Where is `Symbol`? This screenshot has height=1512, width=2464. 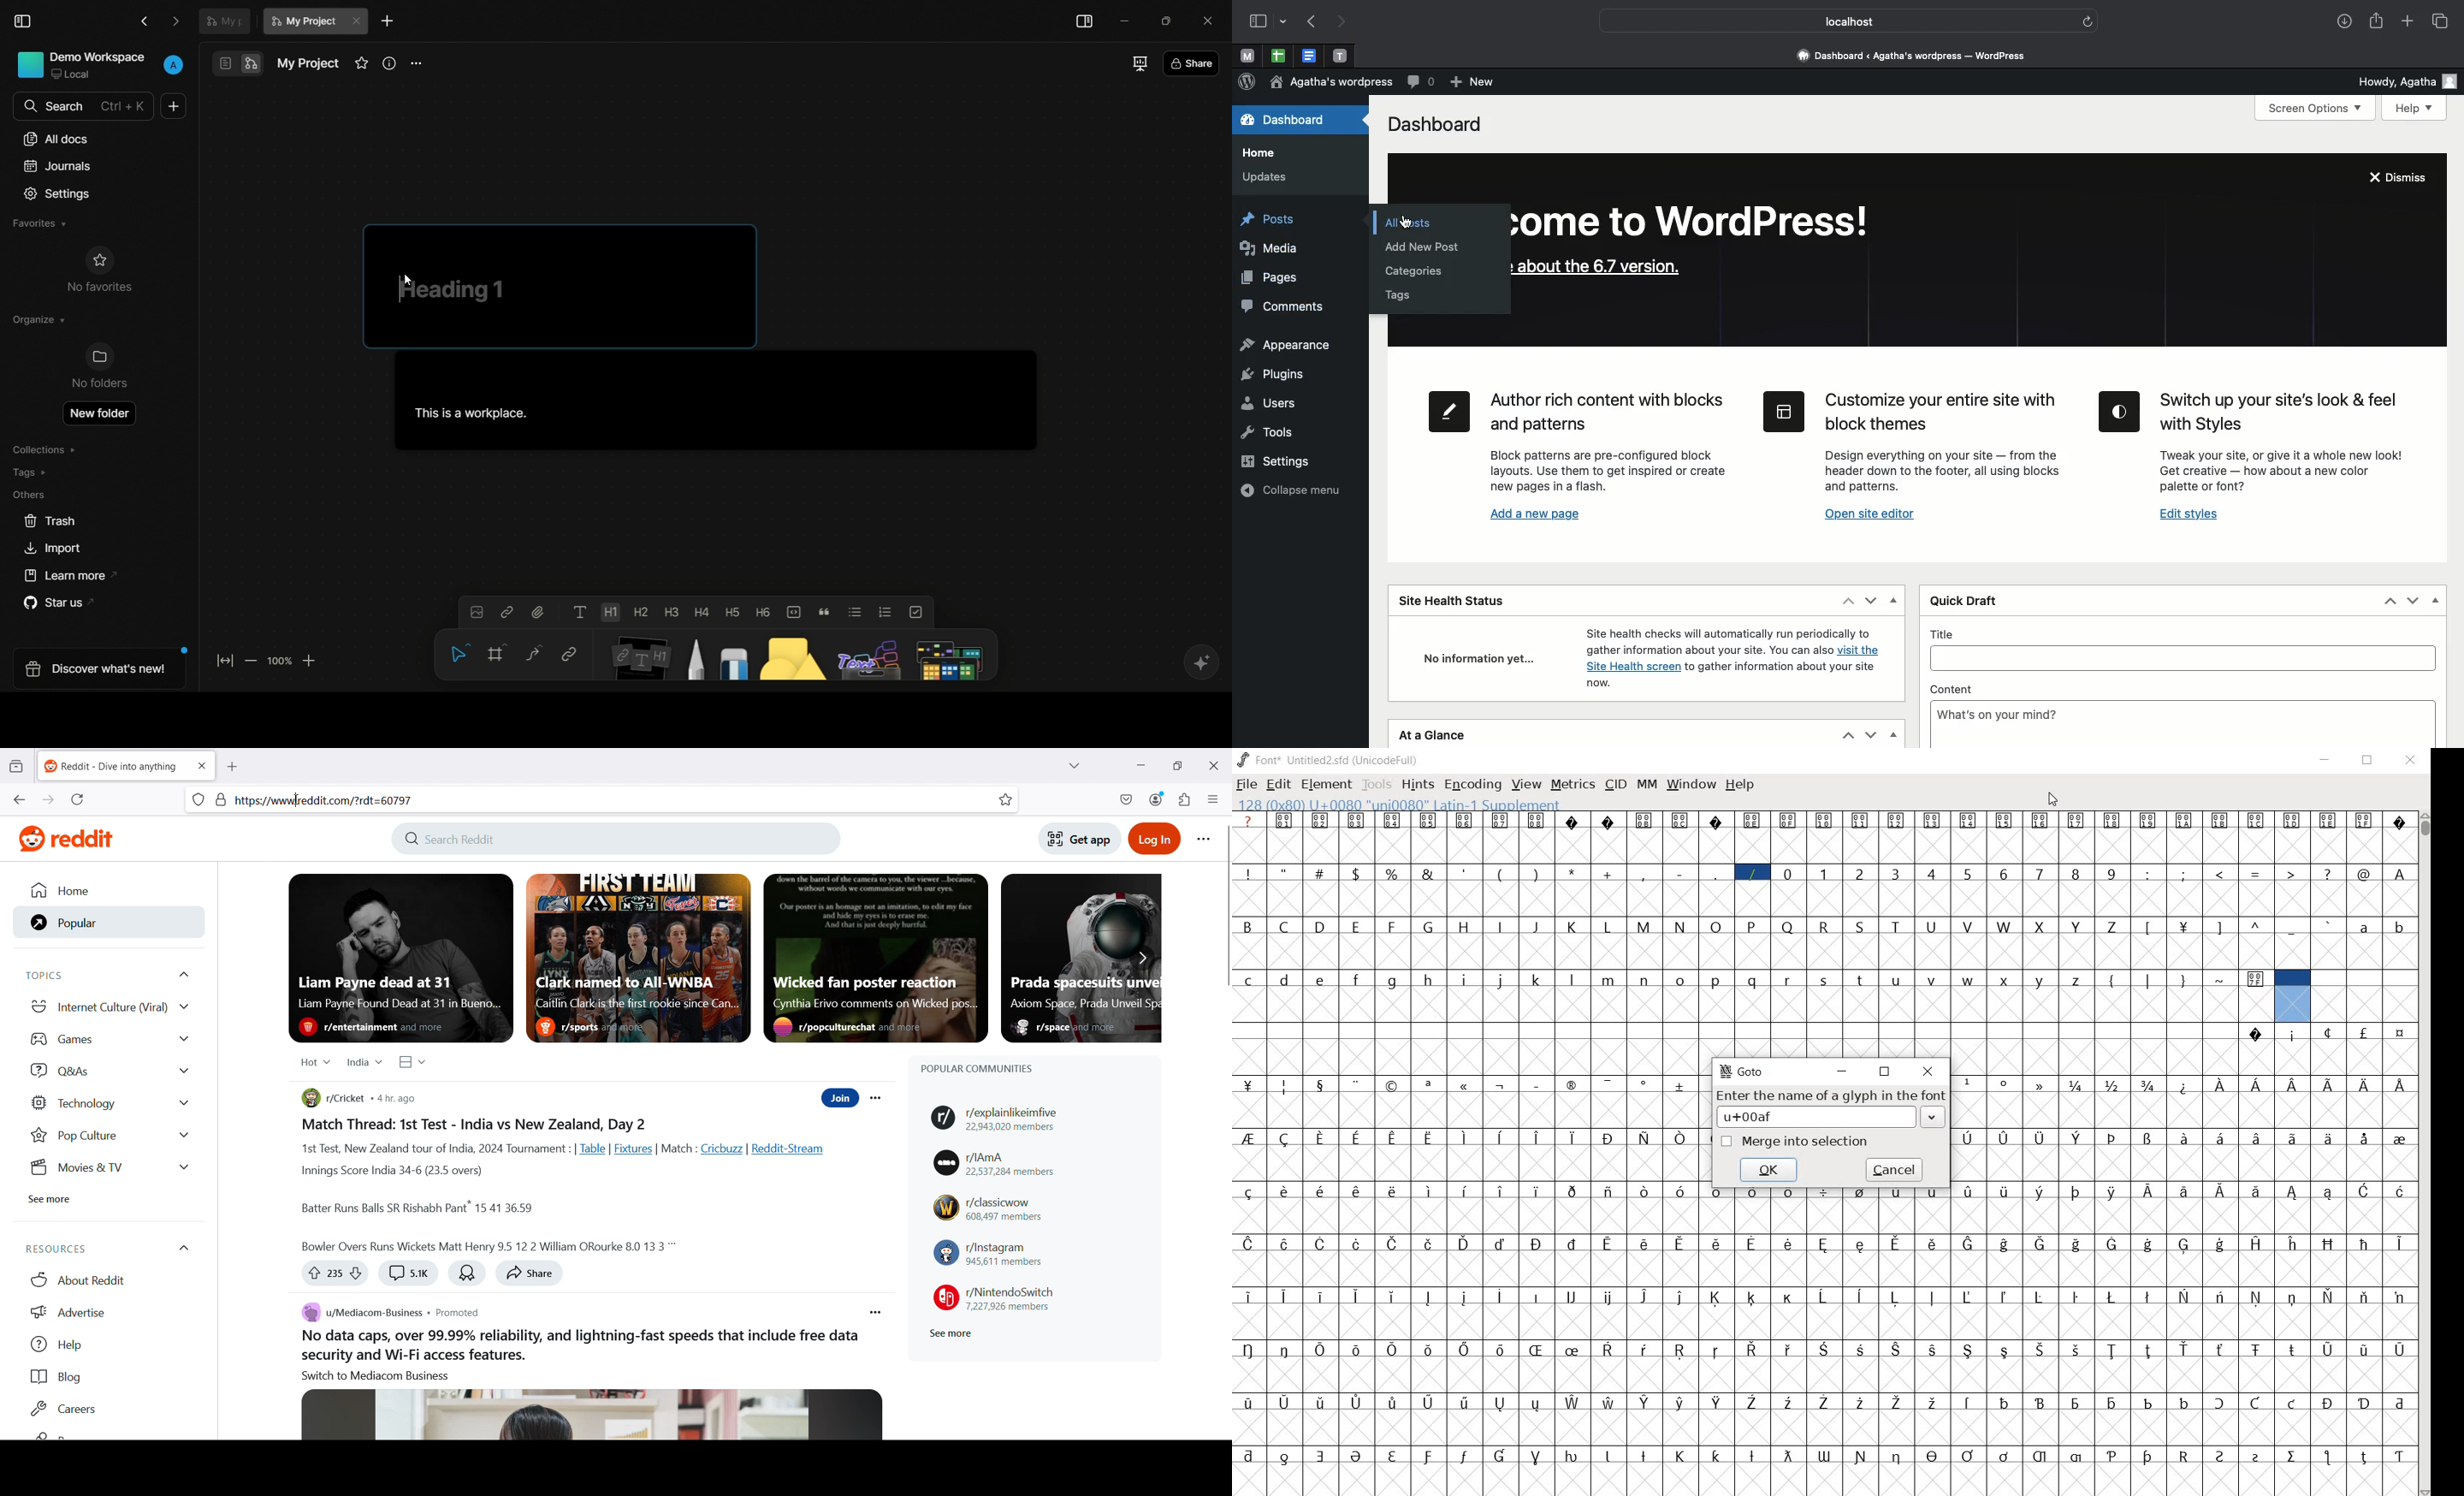
Symbol is located at coordinates (1861, 1350).